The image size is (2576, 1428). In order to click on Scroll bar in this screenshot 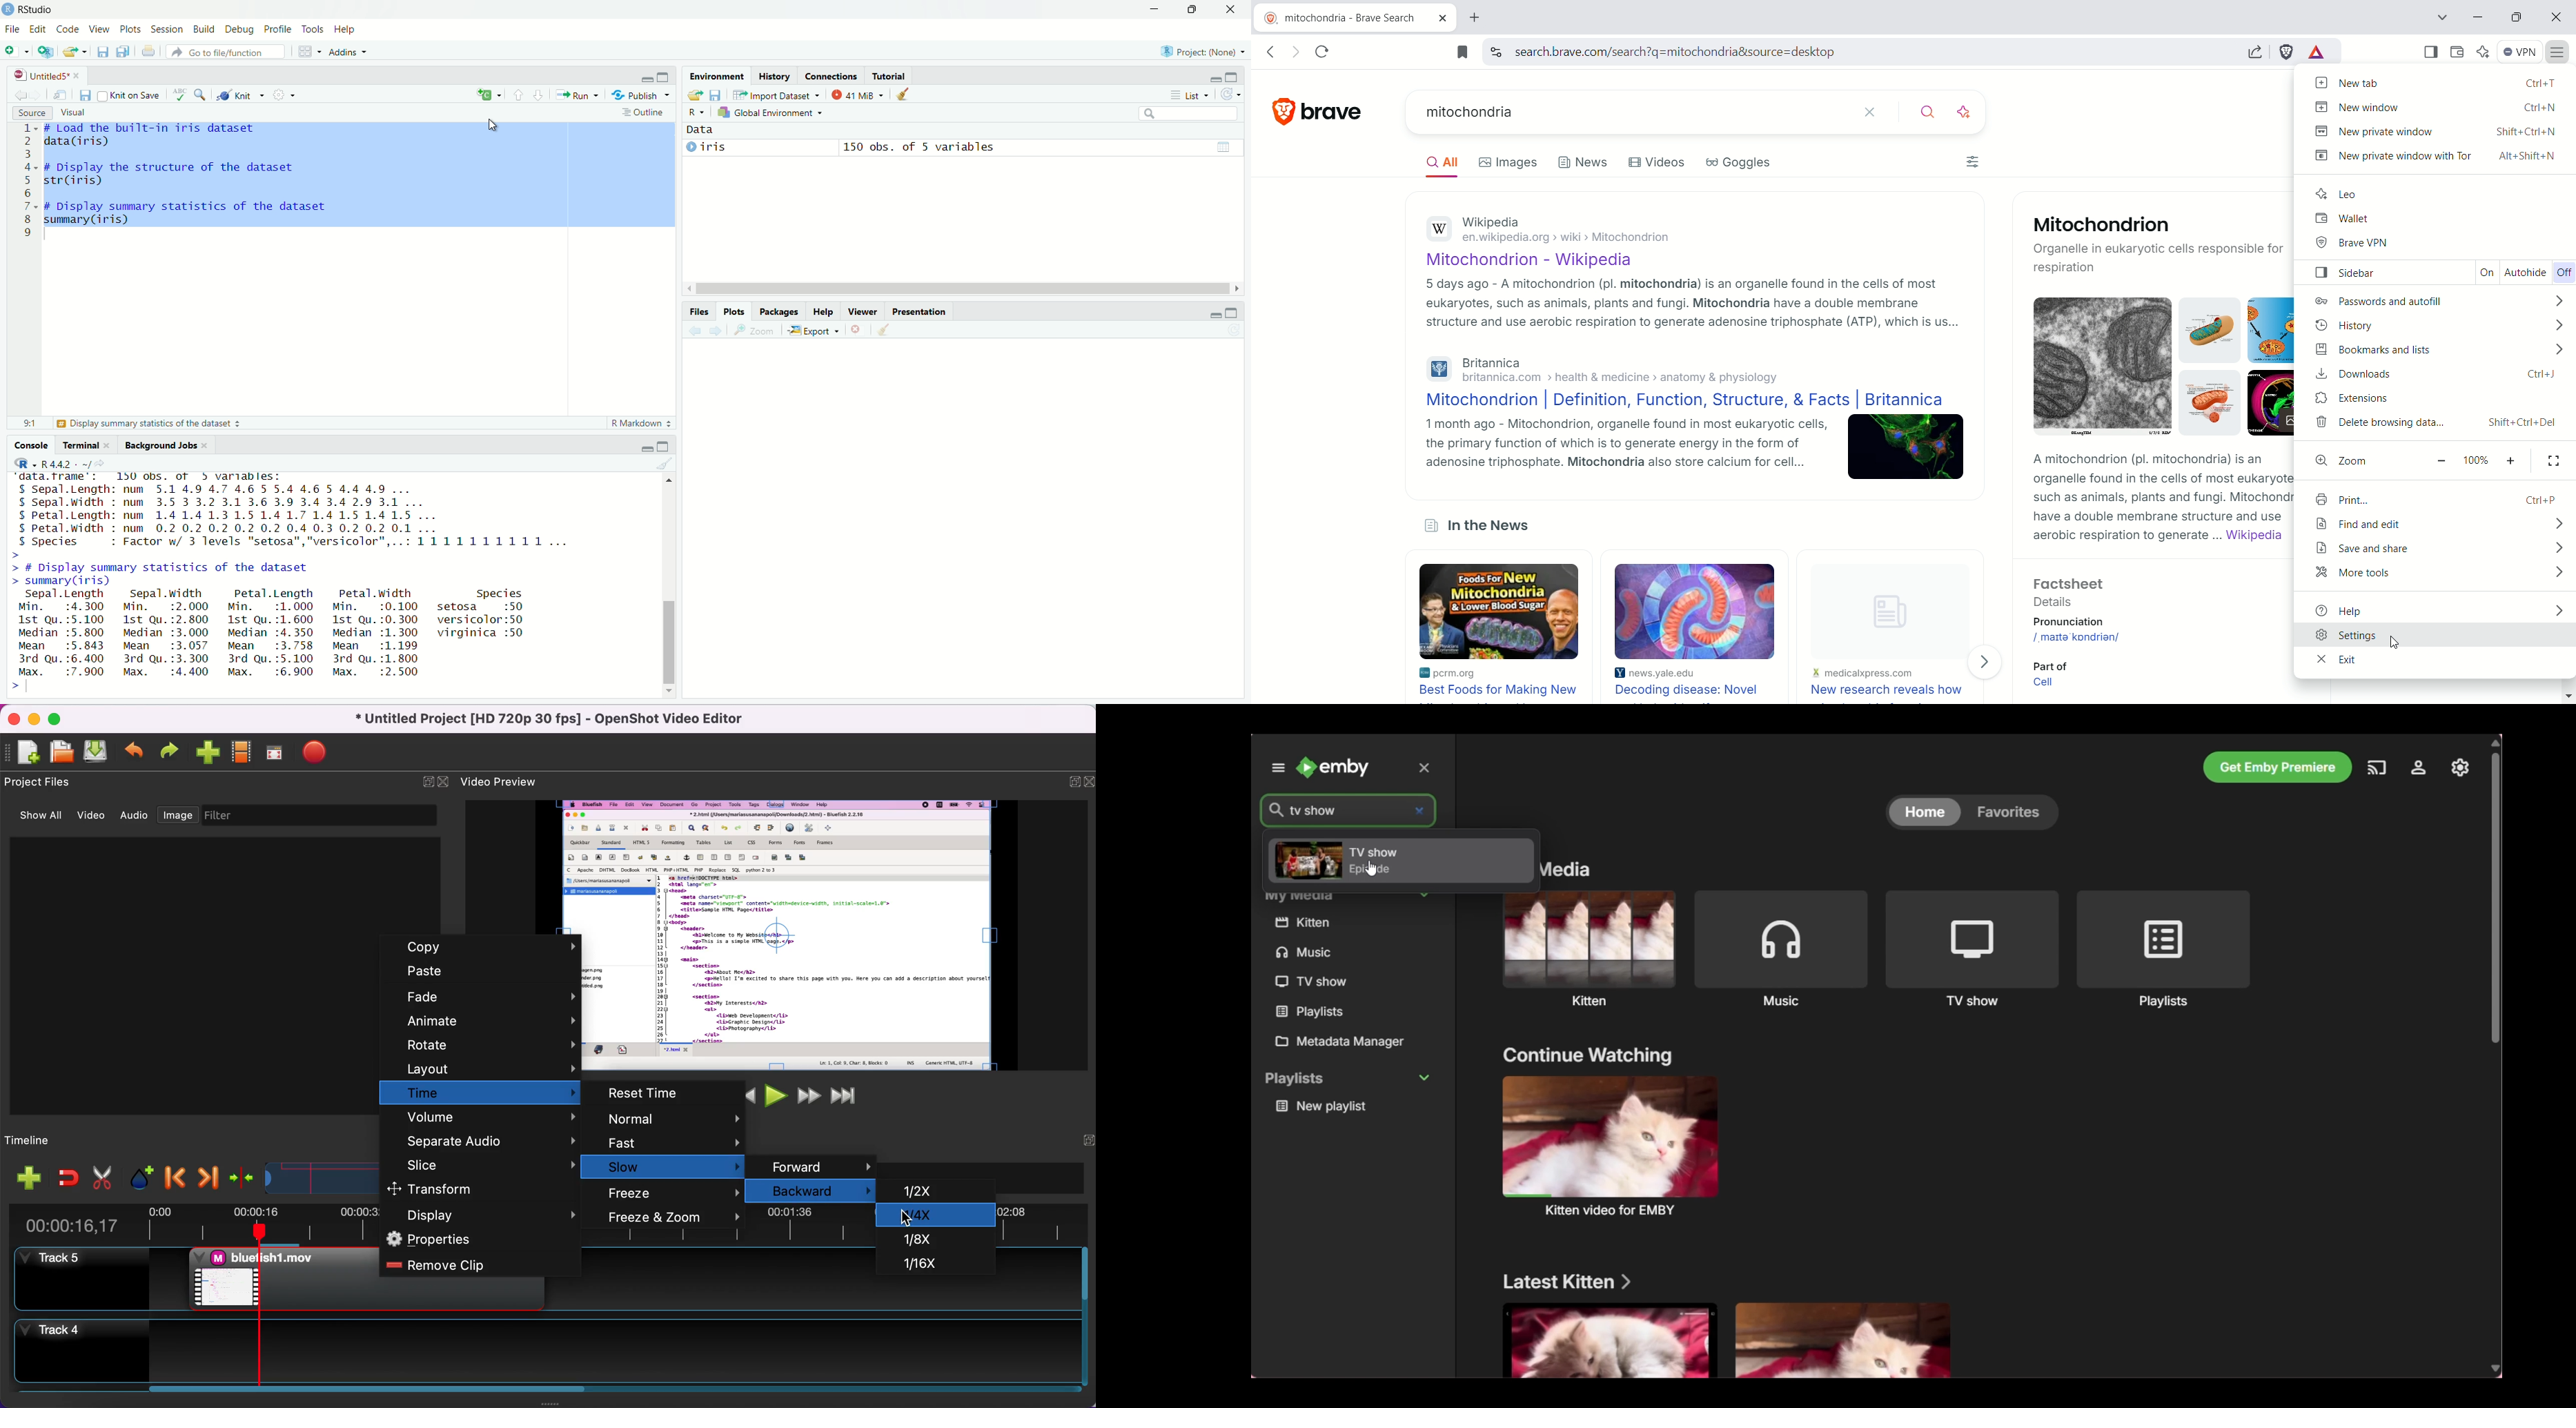, I will do `click(671, 589)`.